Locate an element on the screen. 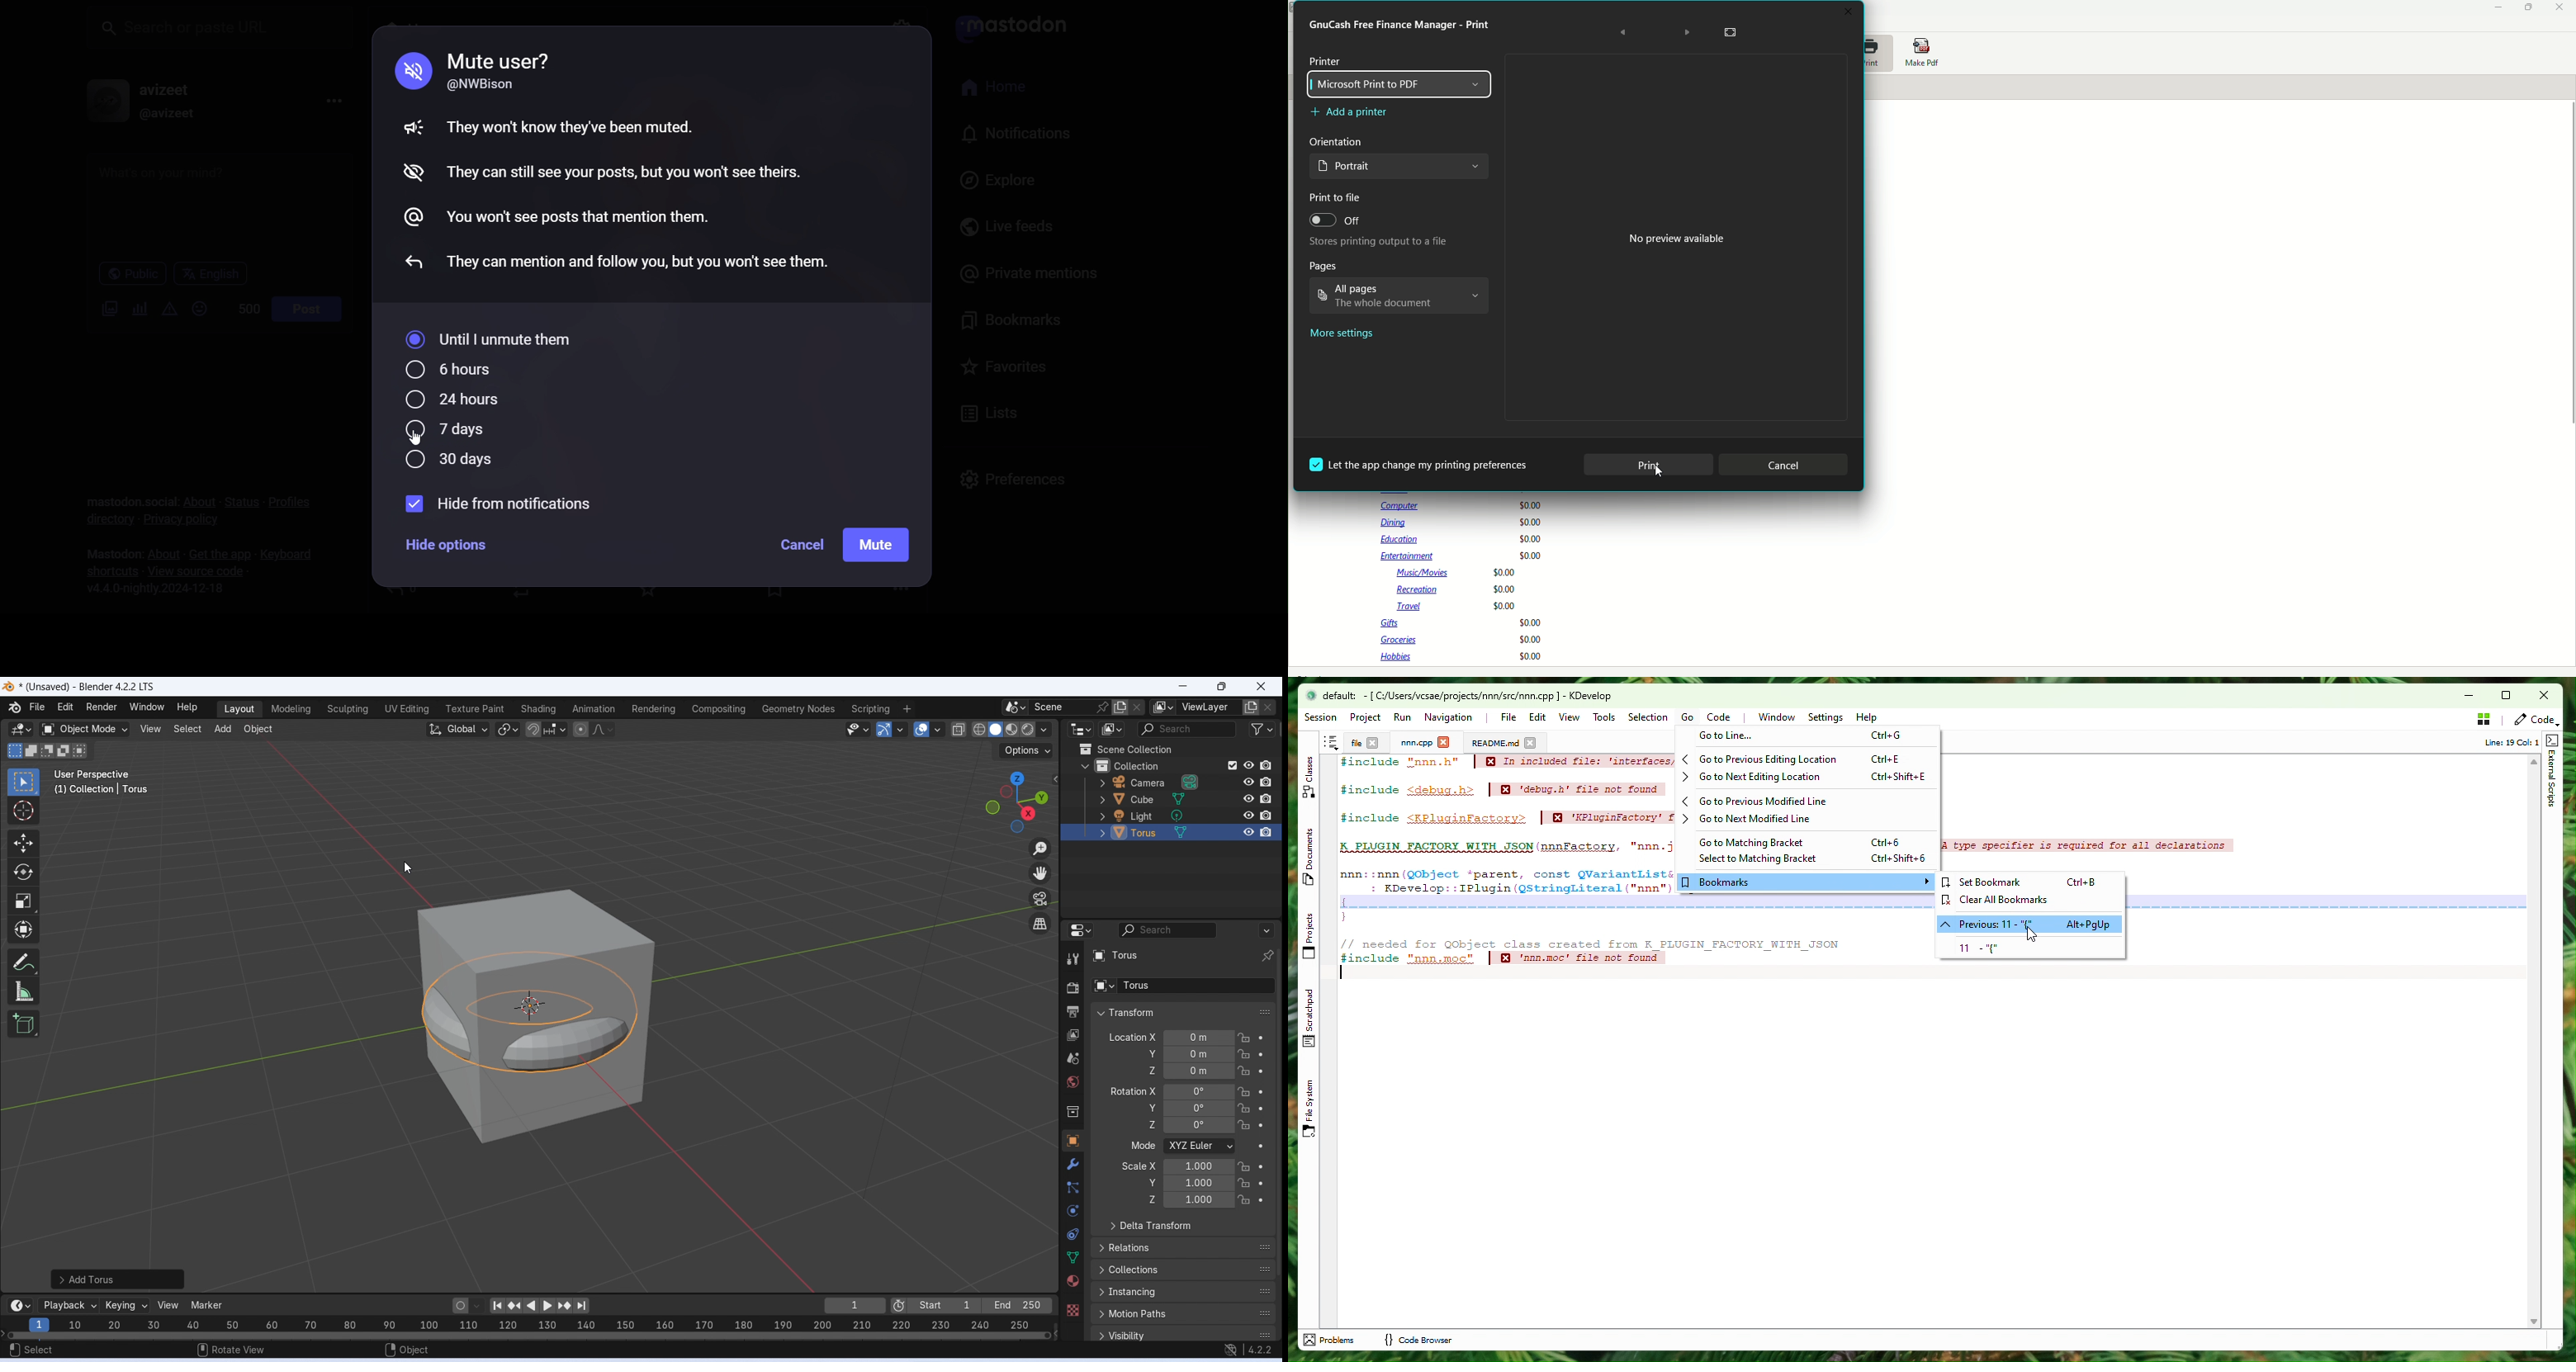  Layout is located at coordinates (237, 709).